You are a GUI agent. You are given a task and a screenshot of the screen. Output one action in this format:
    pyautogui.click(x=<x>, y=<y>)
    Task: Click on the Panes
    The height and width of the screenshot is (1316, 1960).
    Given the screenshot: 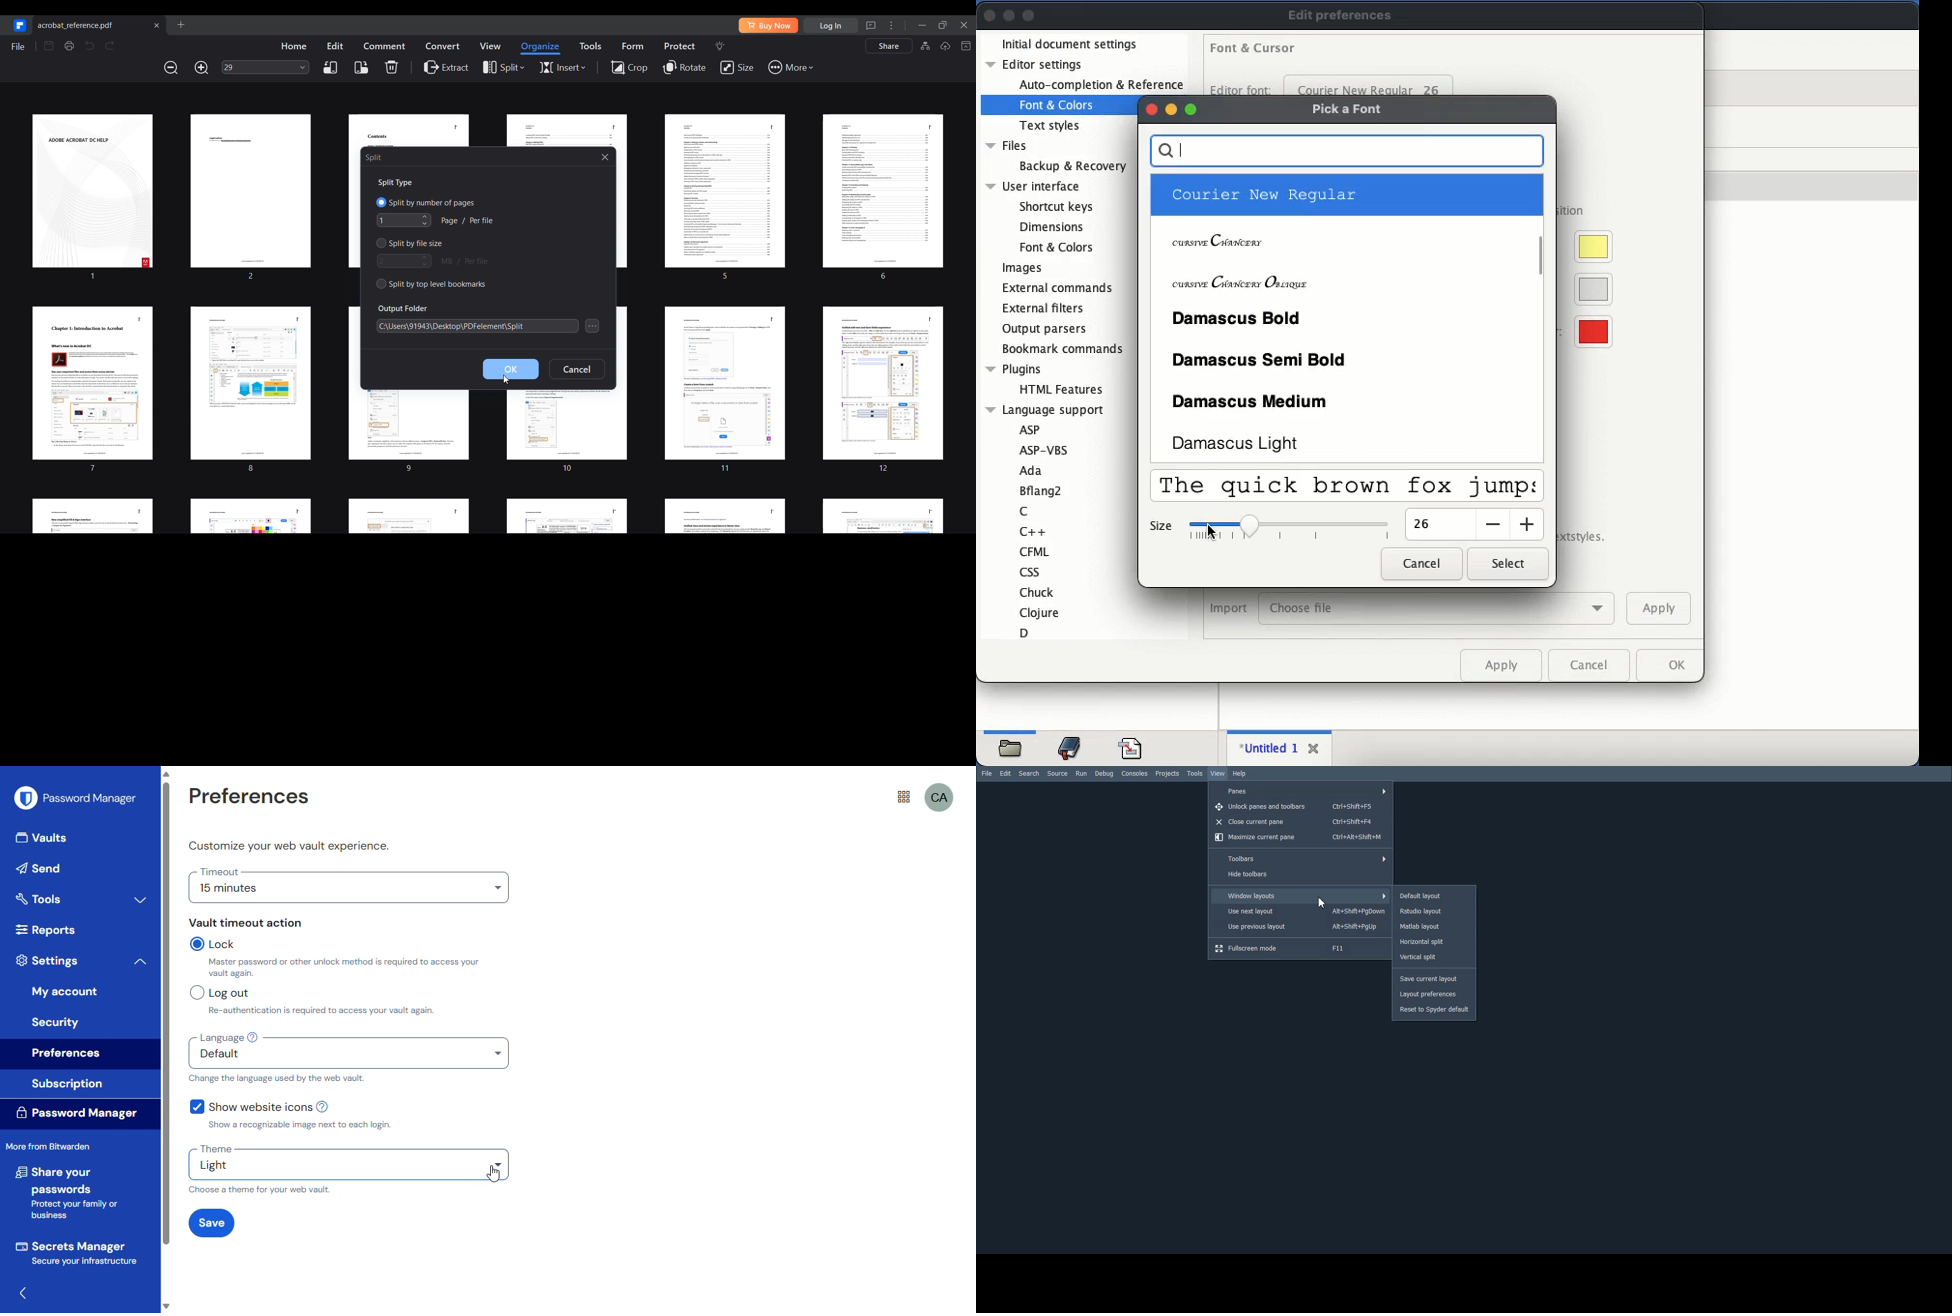 What is the action you would take?
    pyautogui.click(x=1301, y=790)
    